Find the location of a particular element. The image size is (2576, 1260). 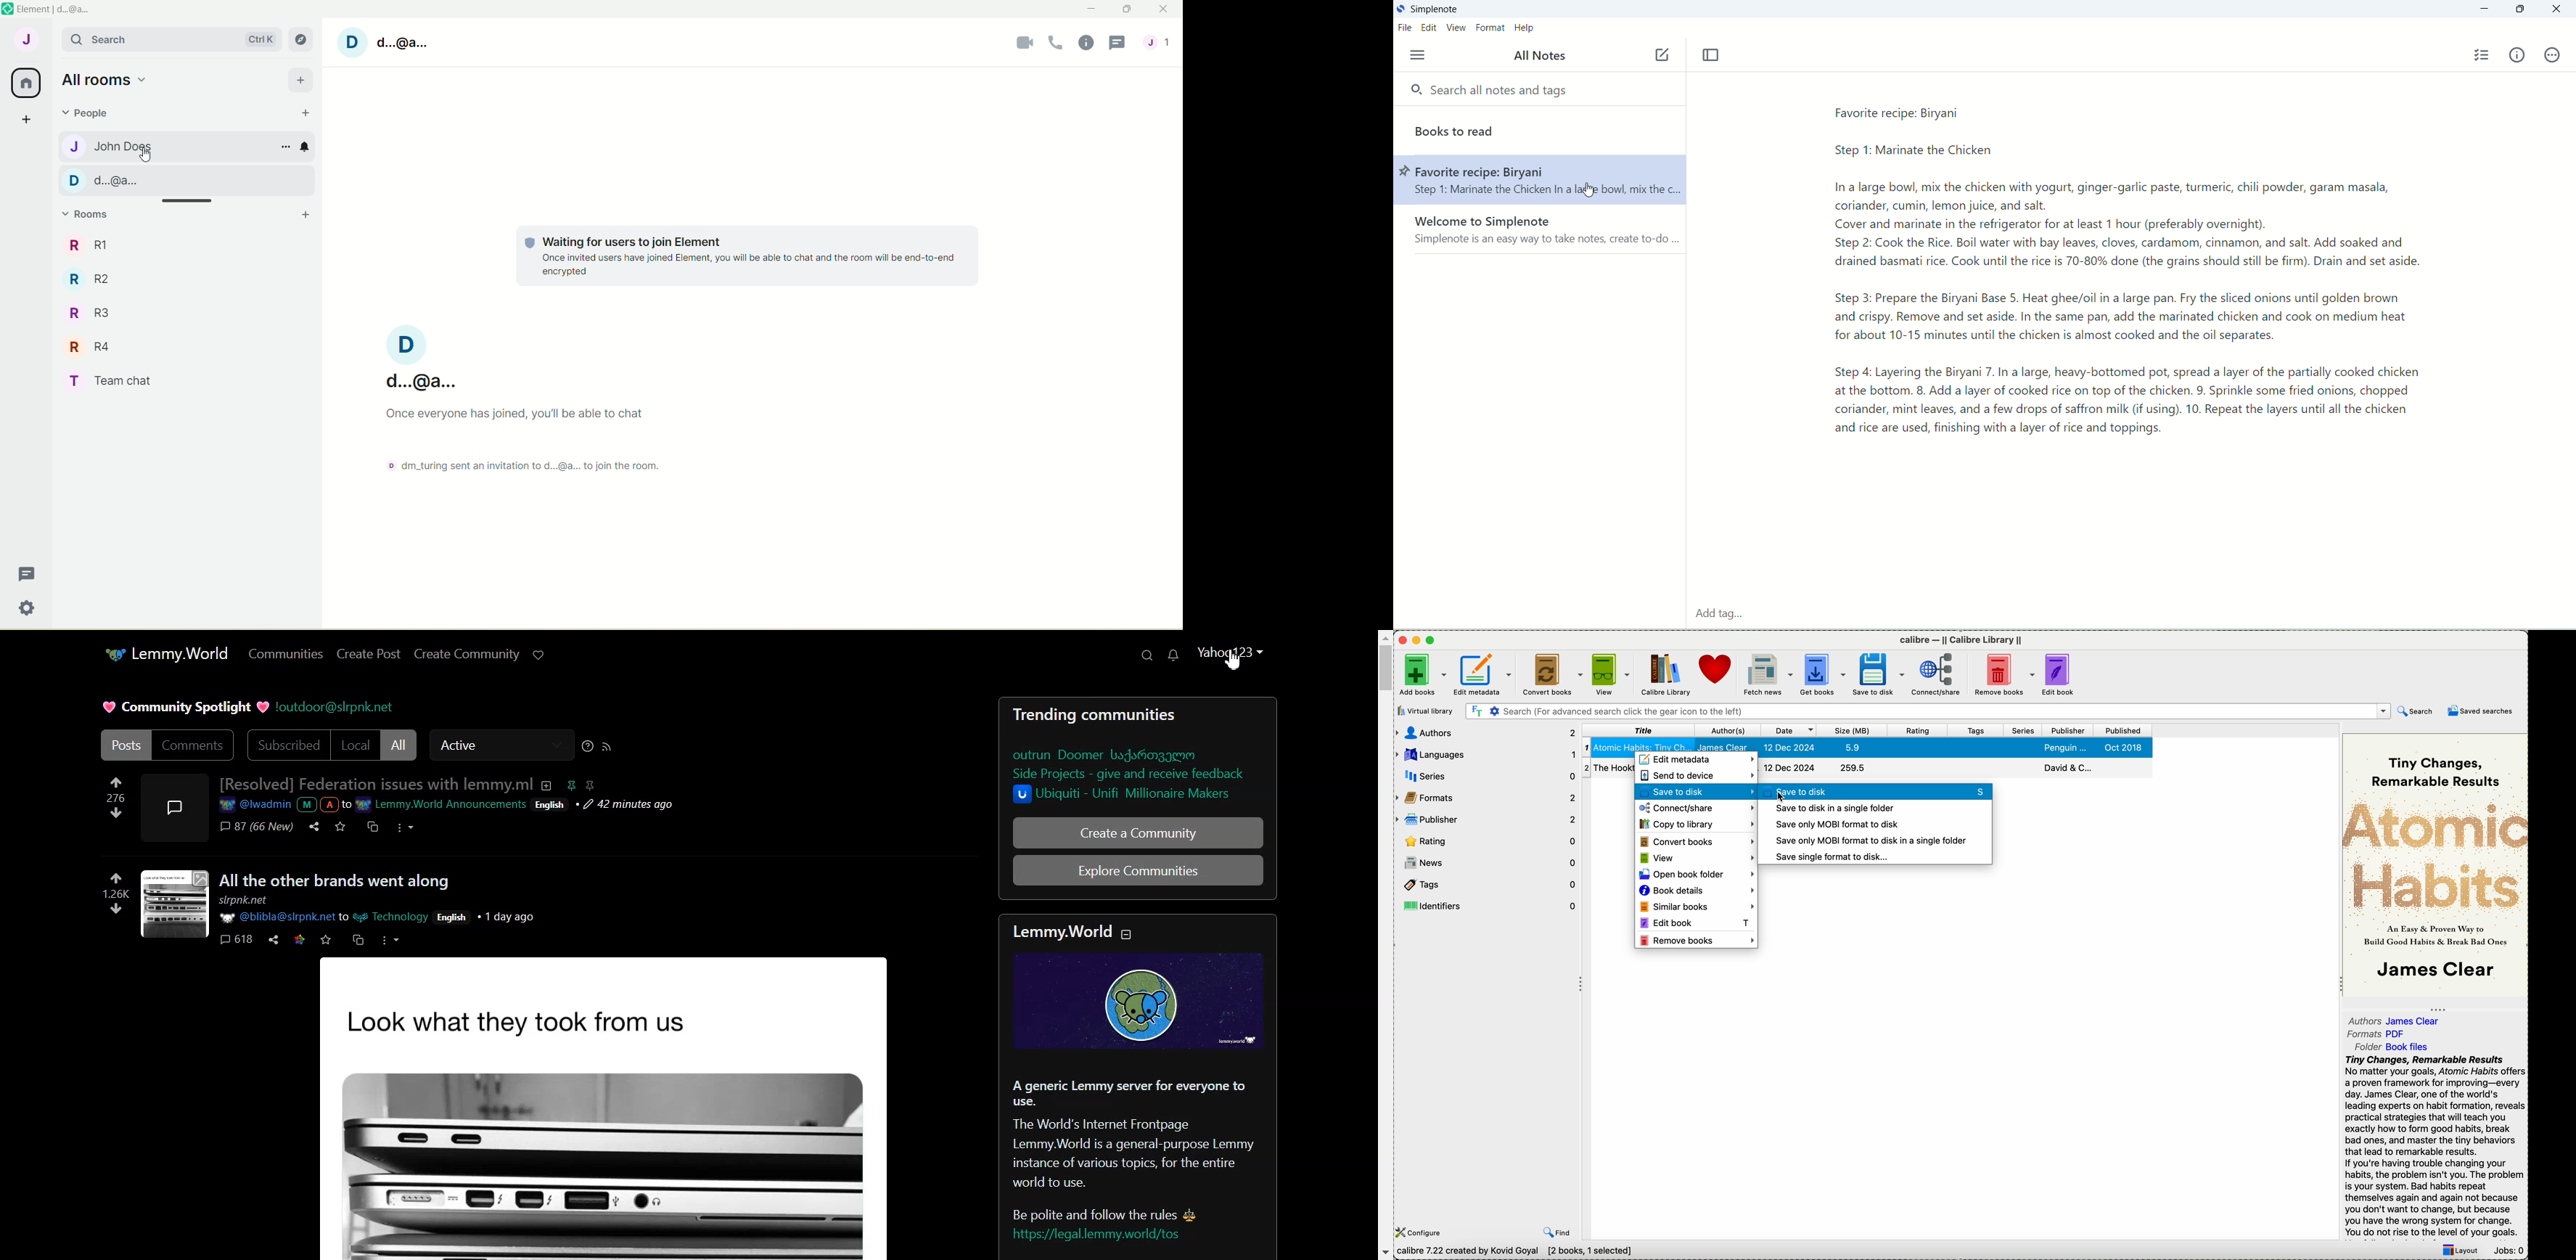

1.26k is located at coordinates (108, 894).